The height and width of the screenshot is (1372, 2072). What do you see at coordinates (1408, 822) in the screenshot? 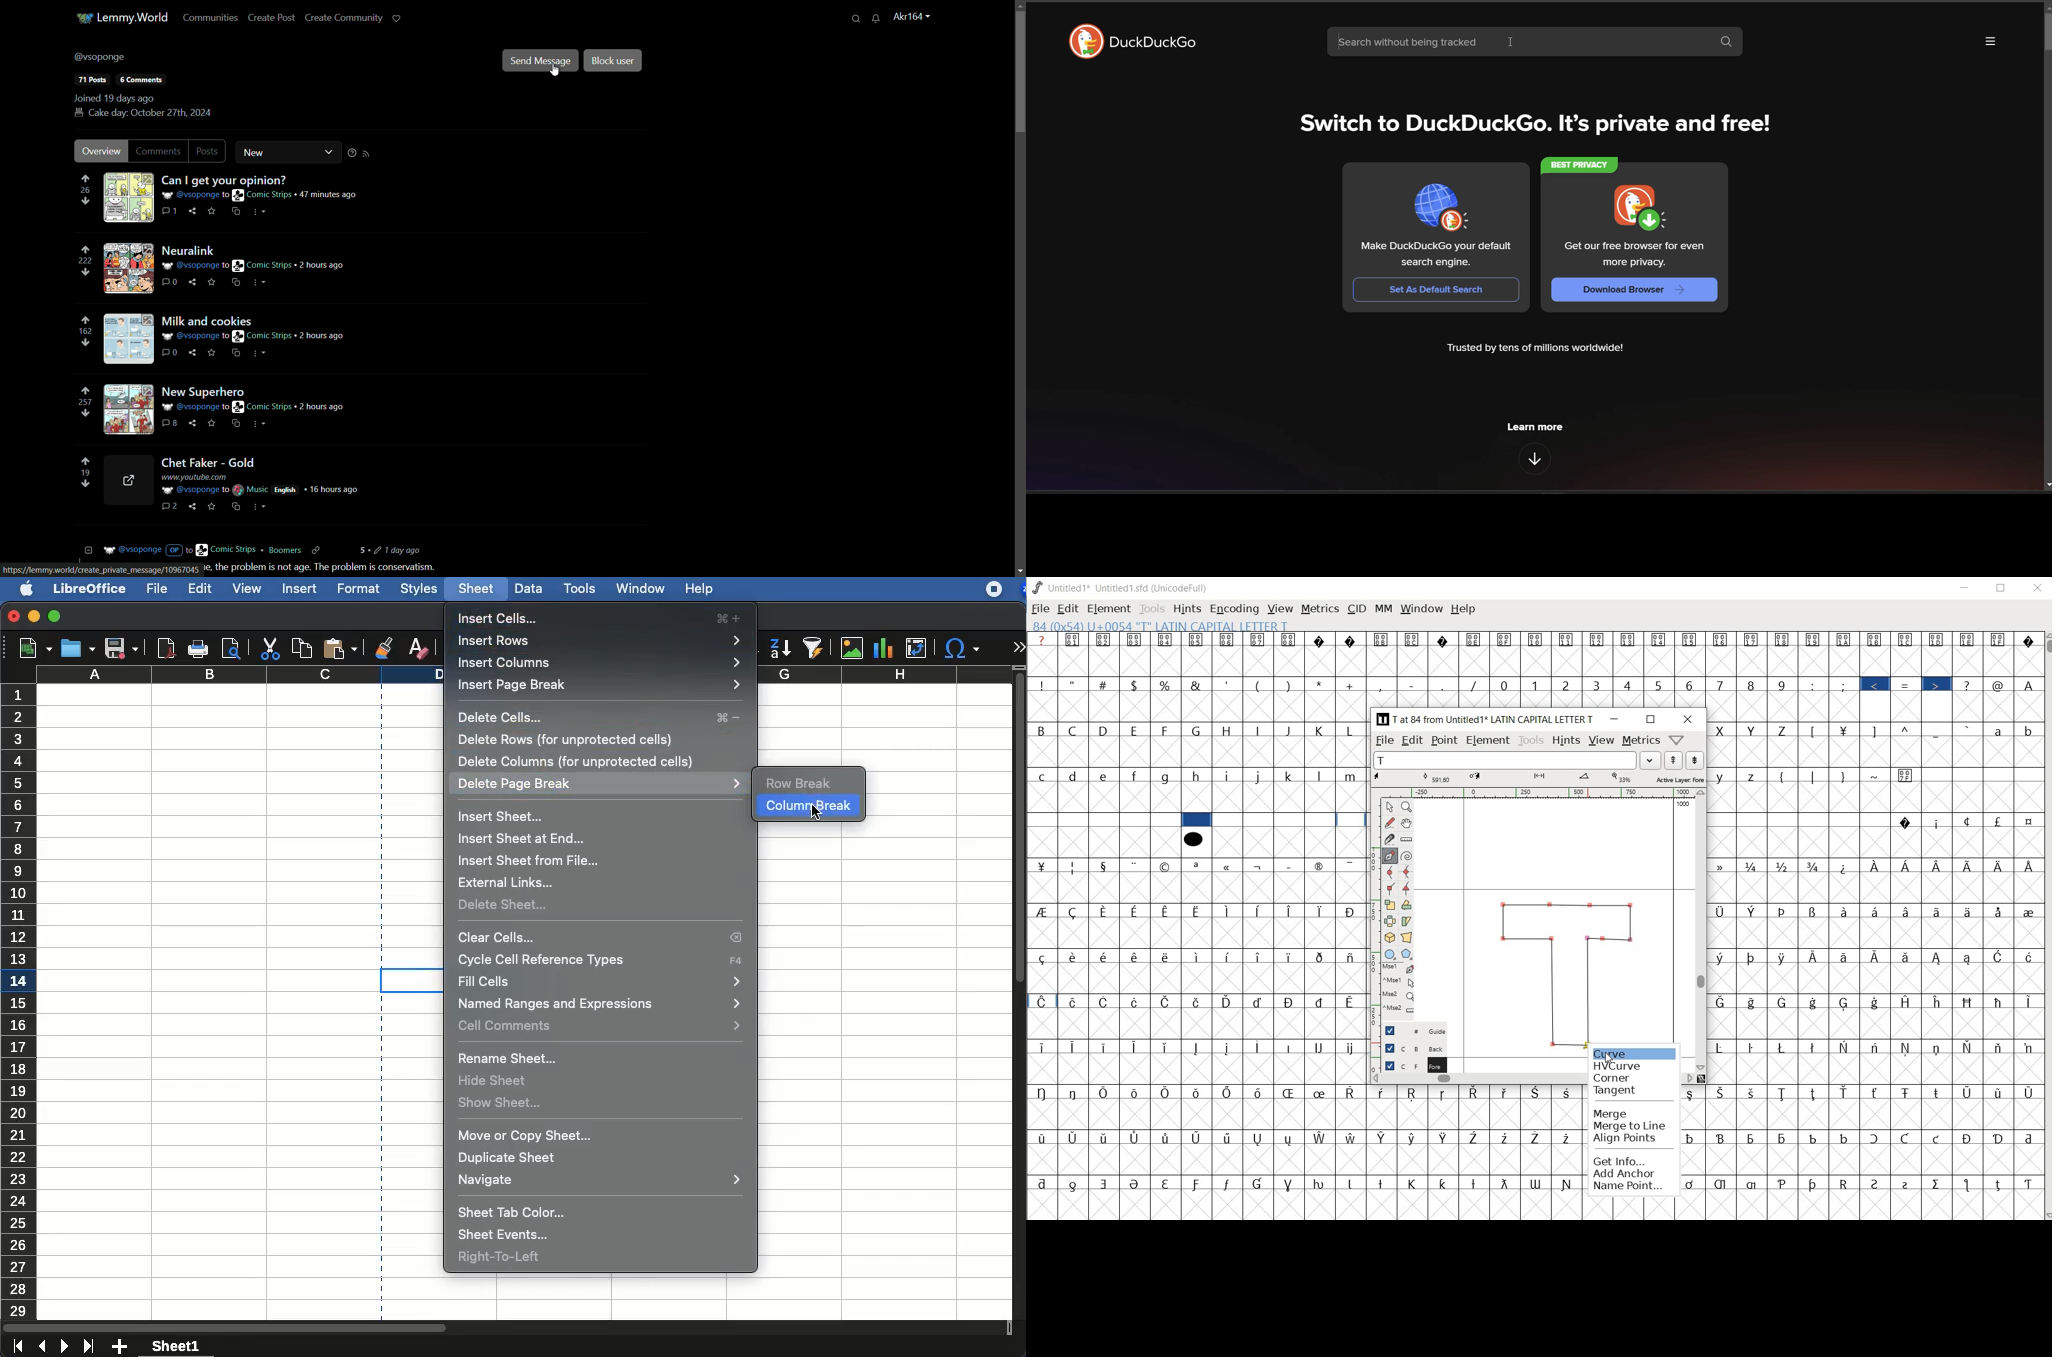
I see `pan` at bounding box center [1408, 822].